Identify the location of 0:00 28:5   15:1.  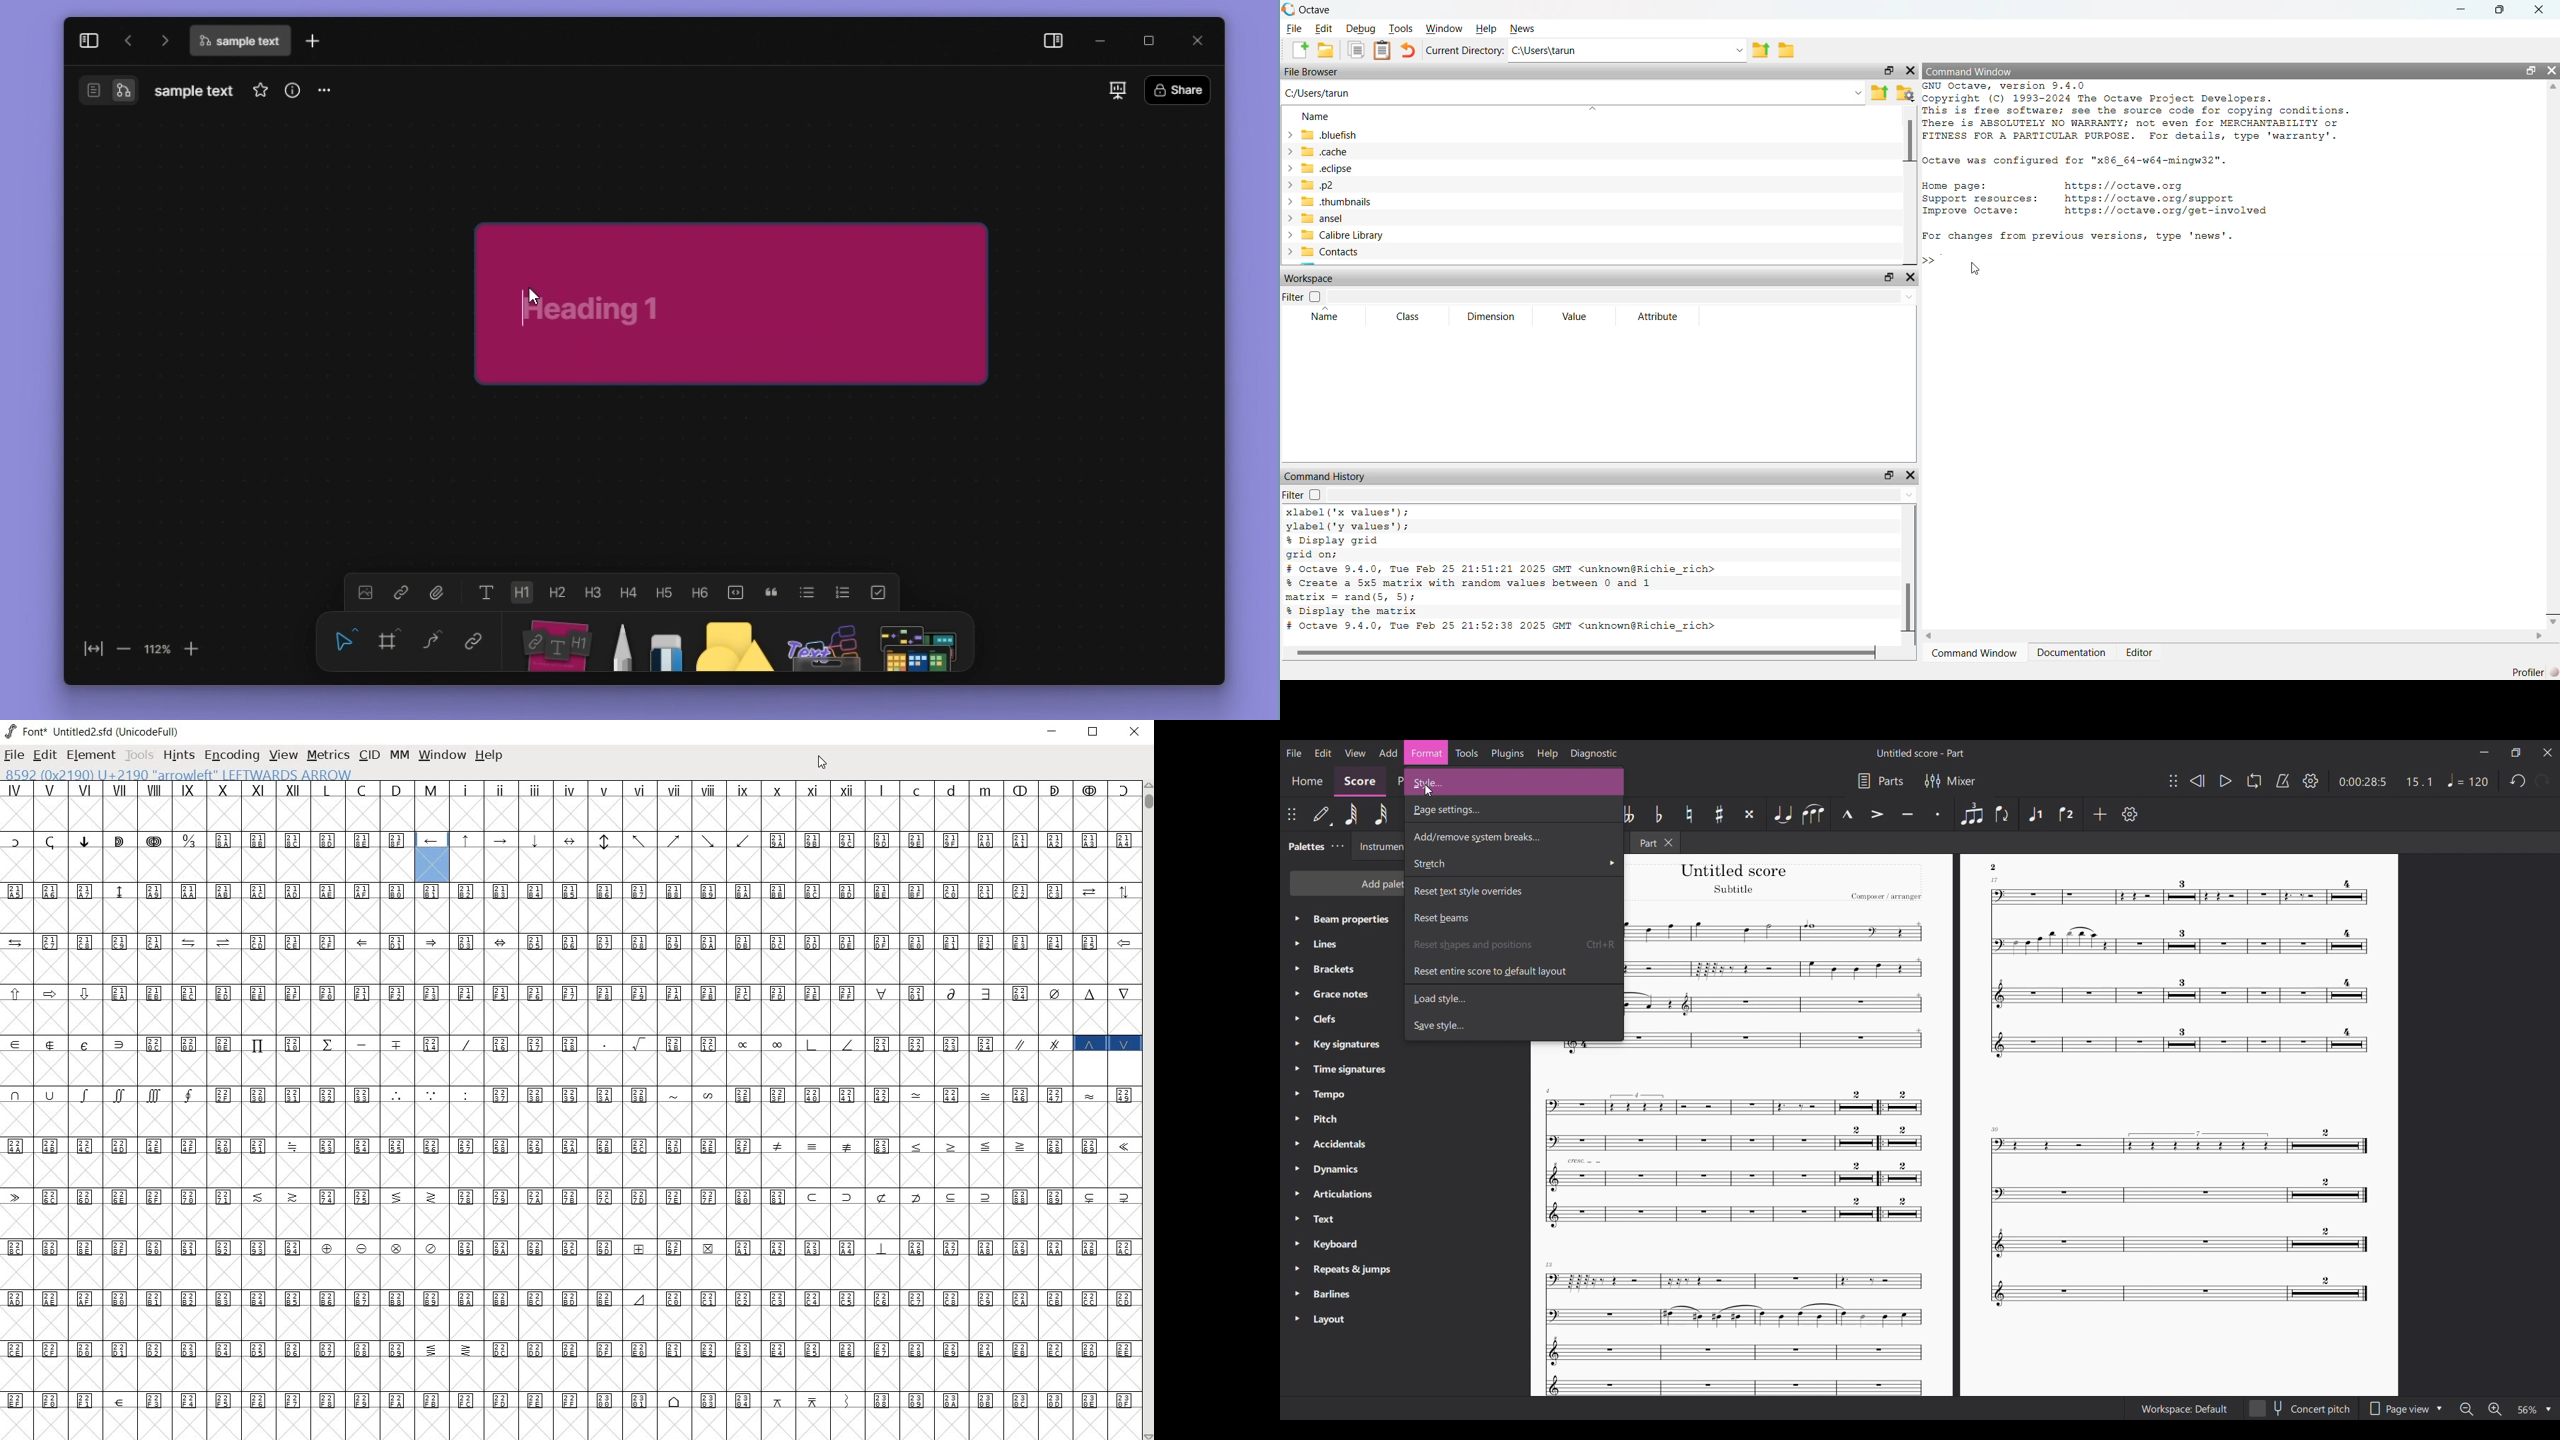
(2385, 782).